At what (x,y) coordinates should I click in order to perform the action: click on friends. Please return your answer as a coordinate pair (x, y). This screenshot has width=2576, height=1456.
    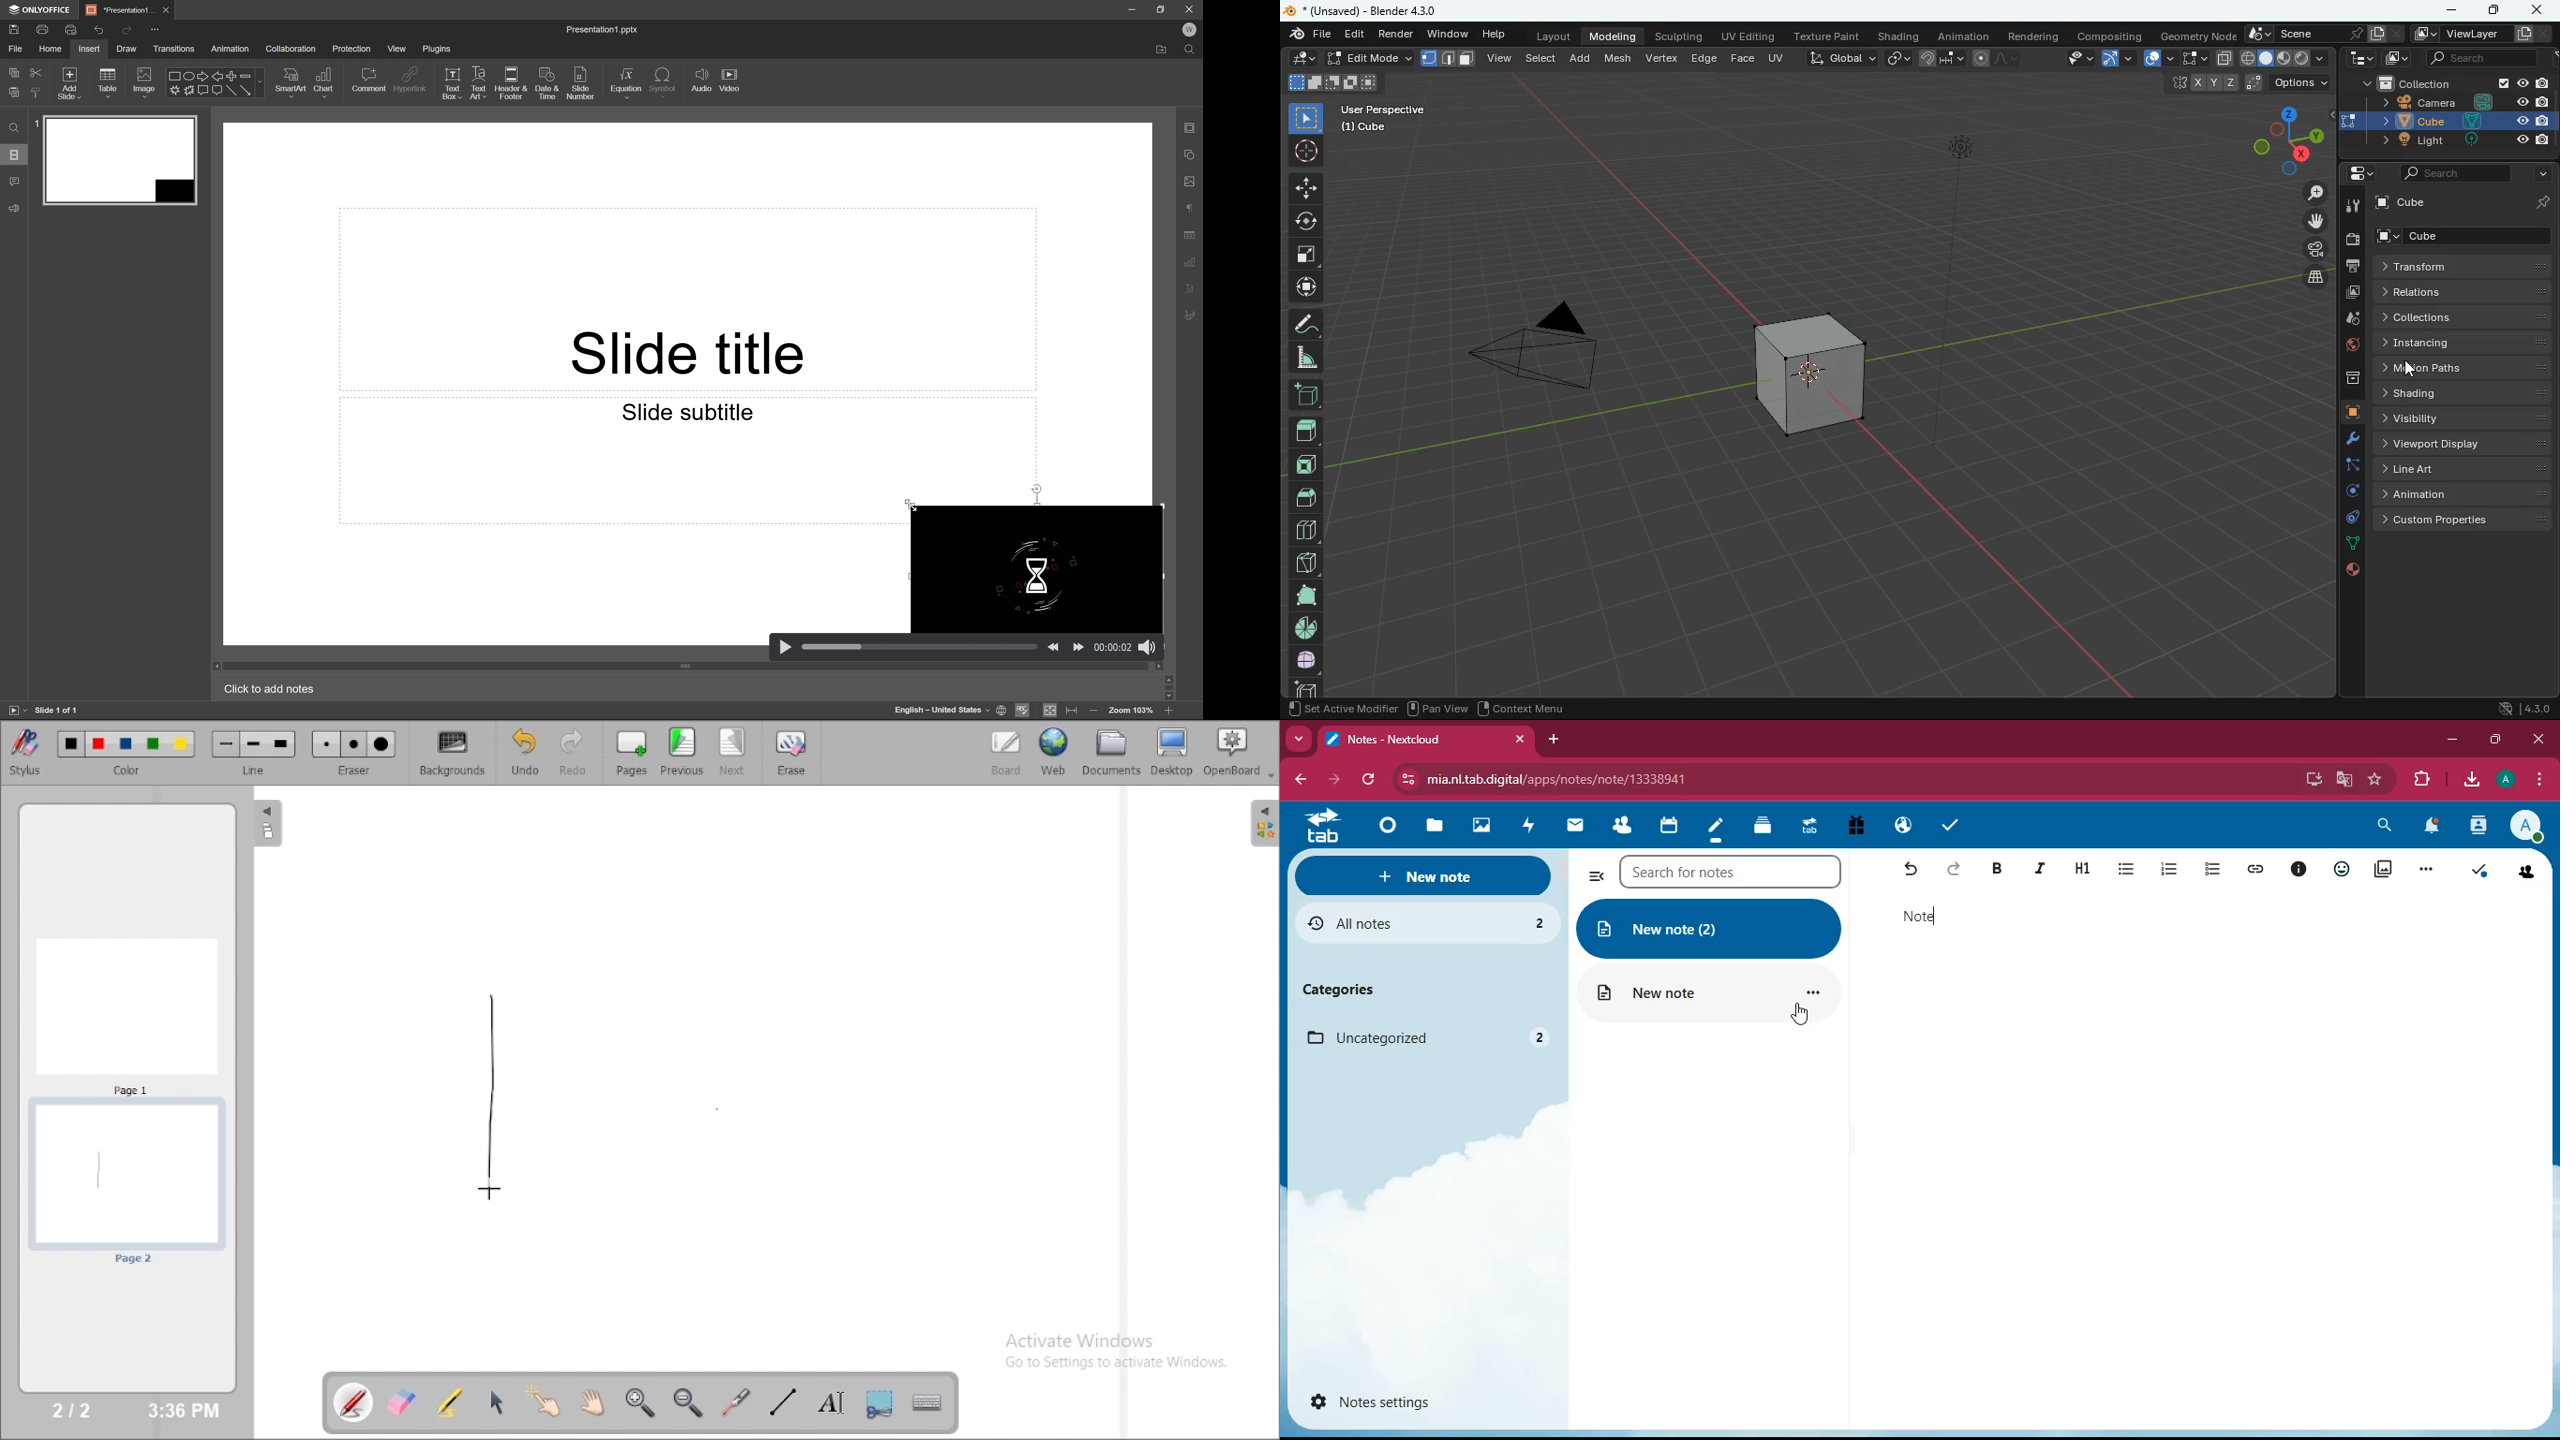
    Looking at the image, I should click on (2522, 872).